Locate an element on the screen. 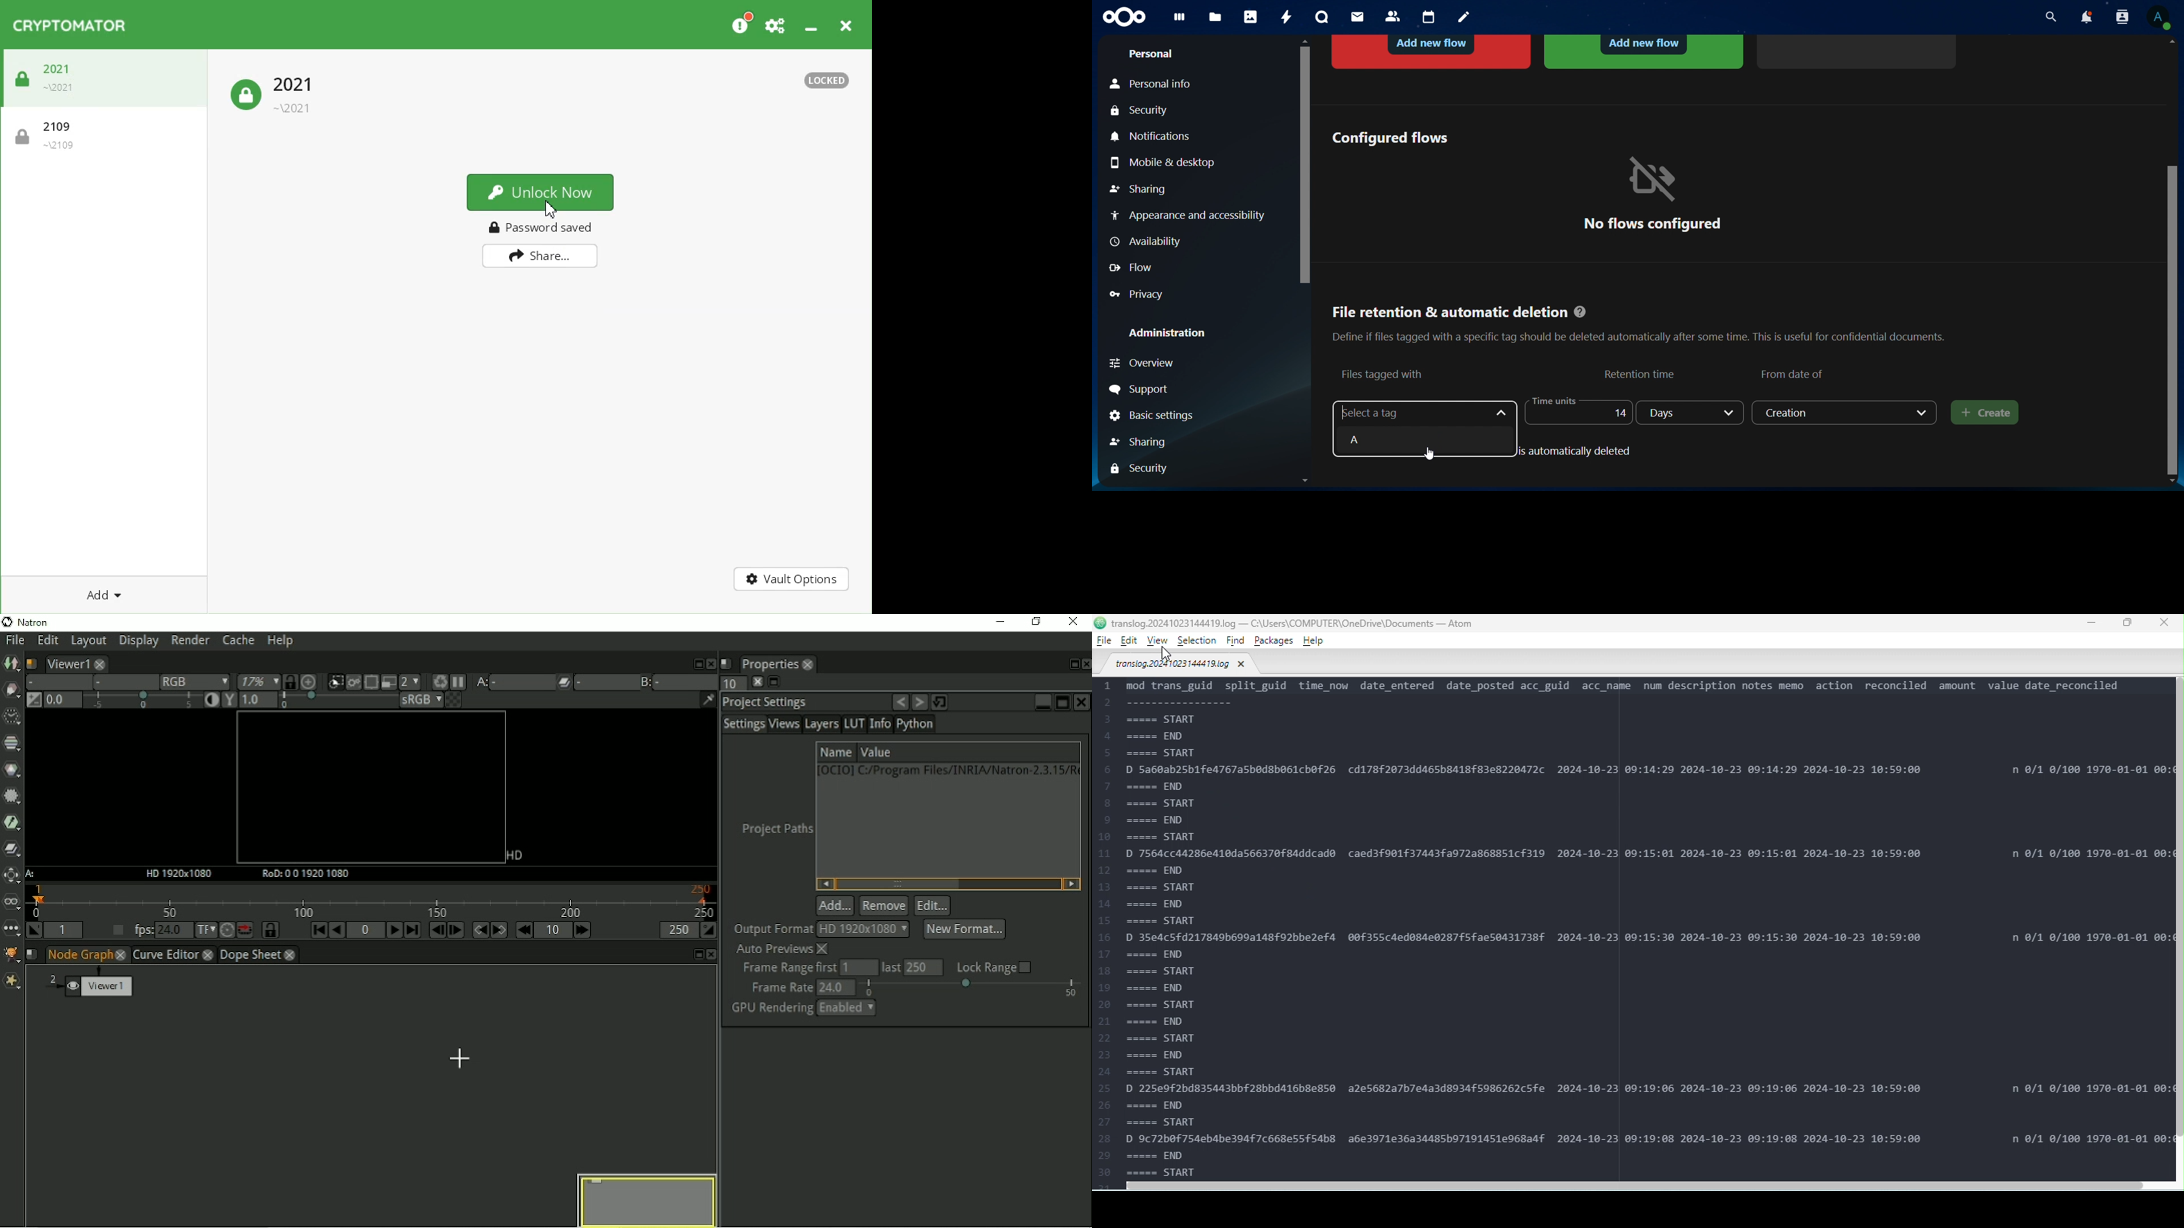 This screenshot has width=2184, height=1232. files tagged with is located at coordinates (1383, 374).